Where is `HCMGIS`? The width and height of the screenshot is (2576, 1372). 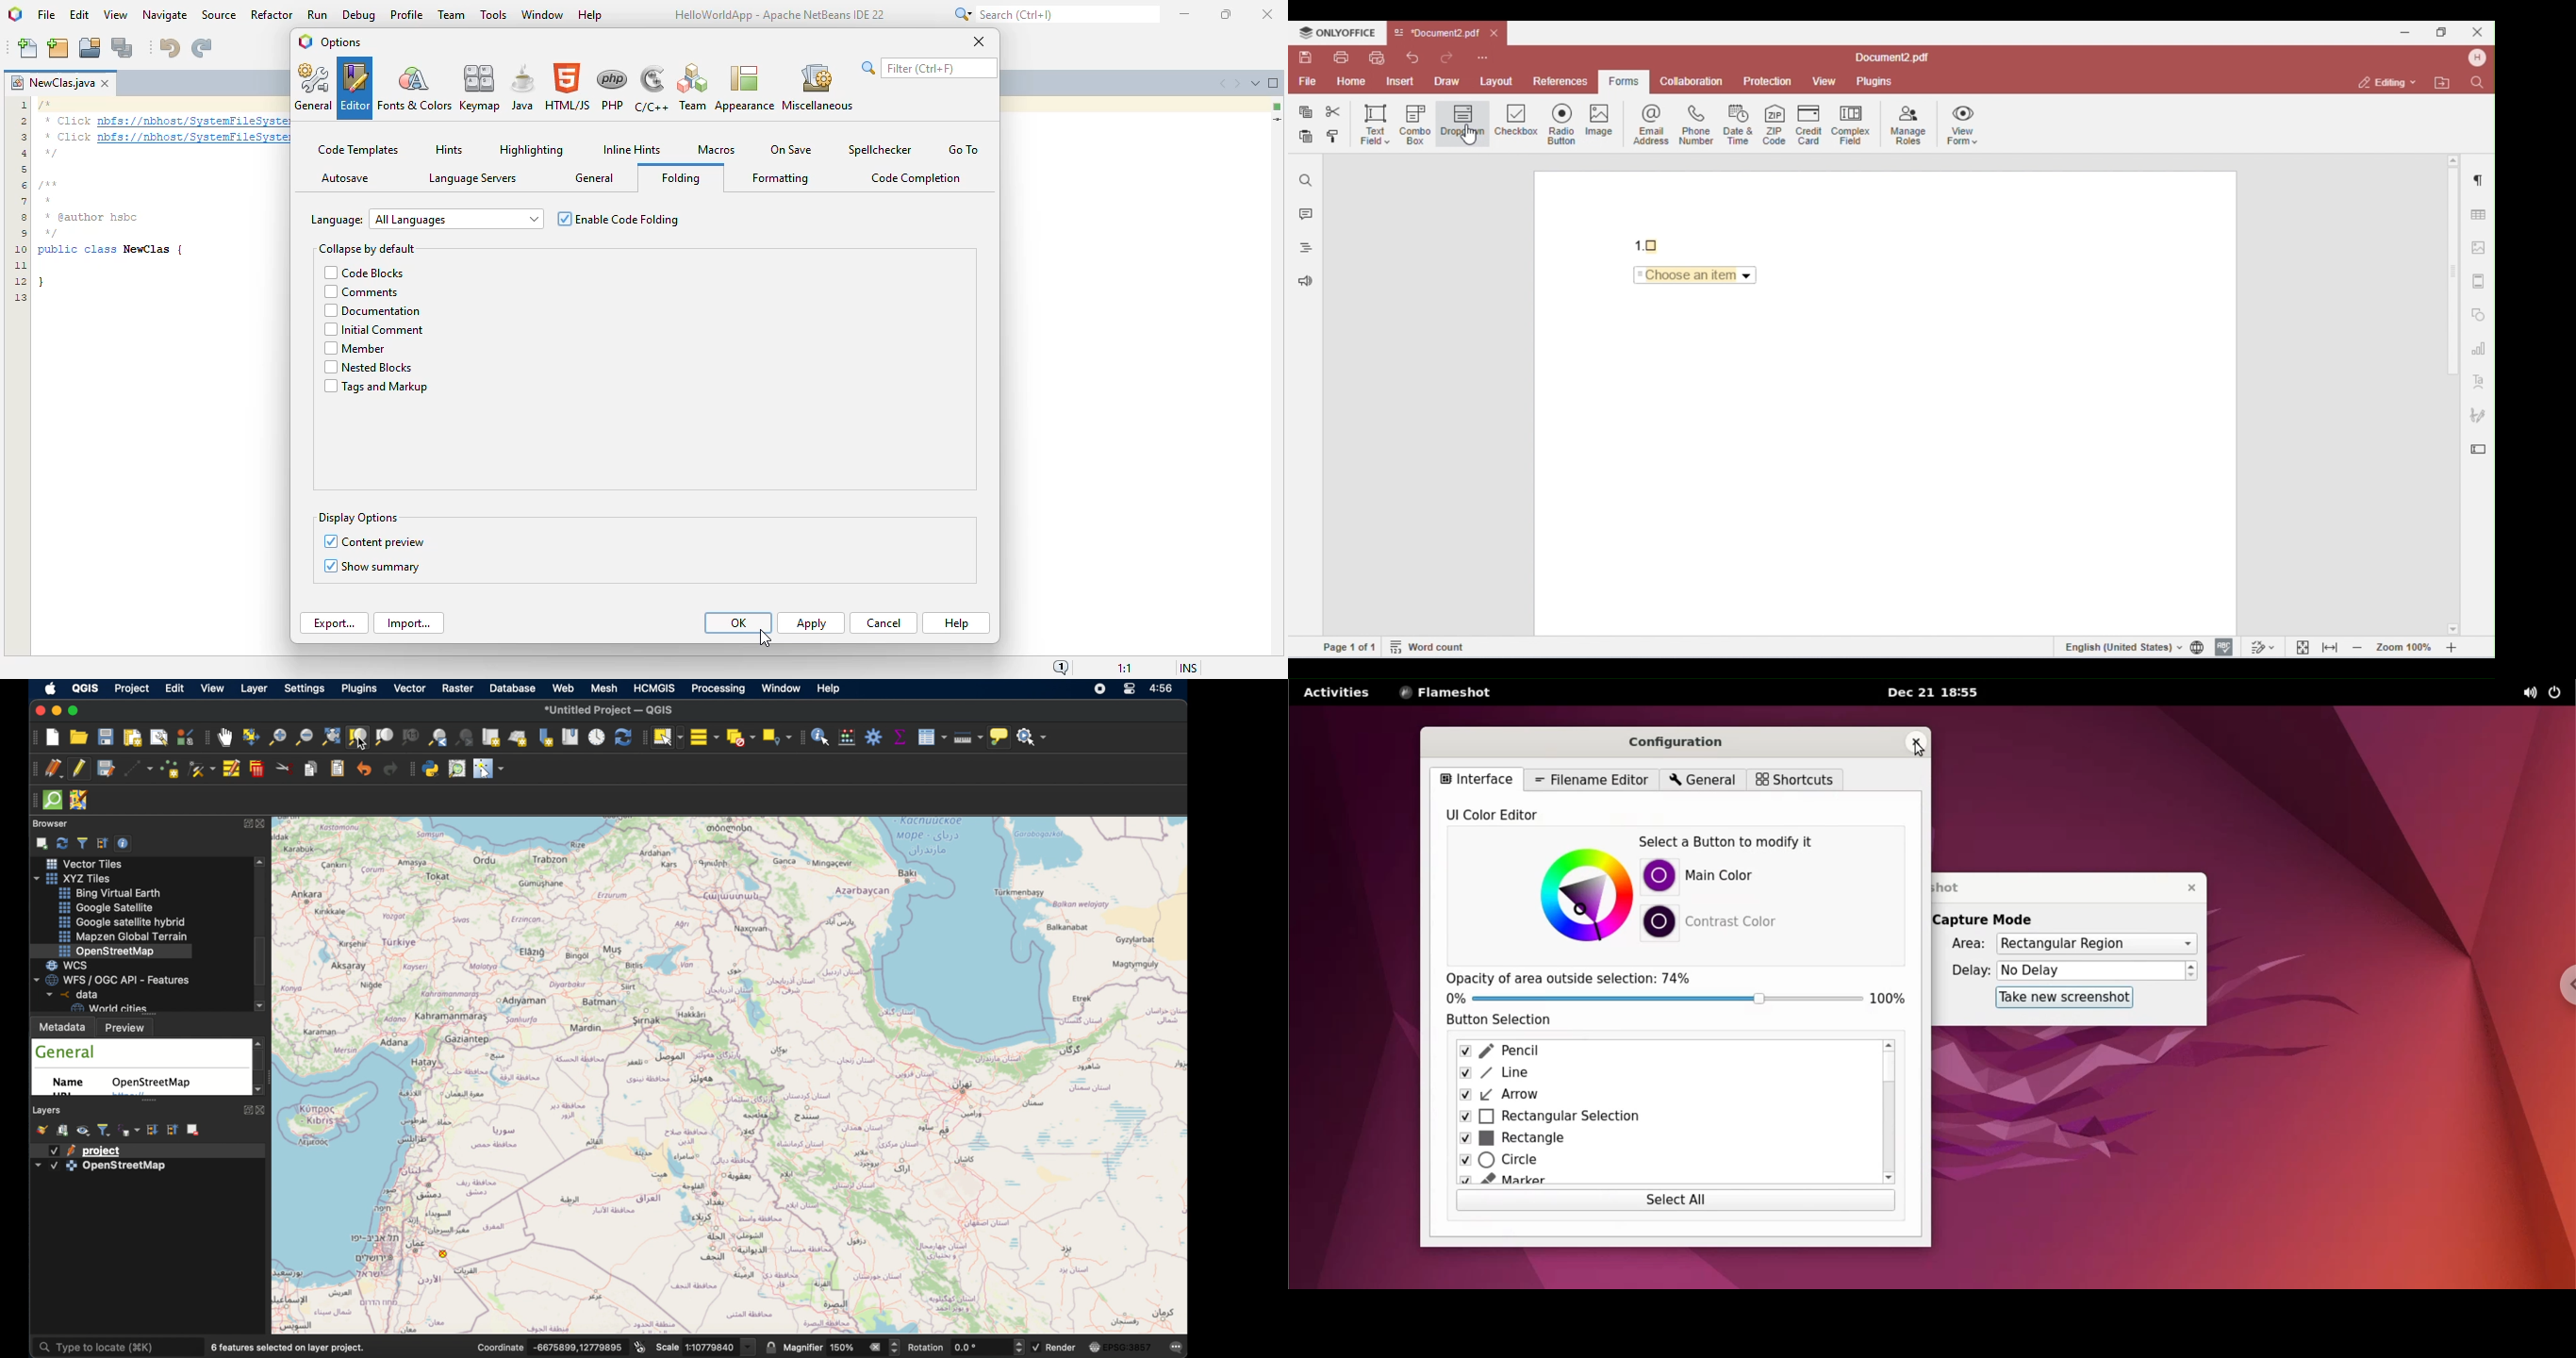
HCMGIS is located at coordinates (654, 688).